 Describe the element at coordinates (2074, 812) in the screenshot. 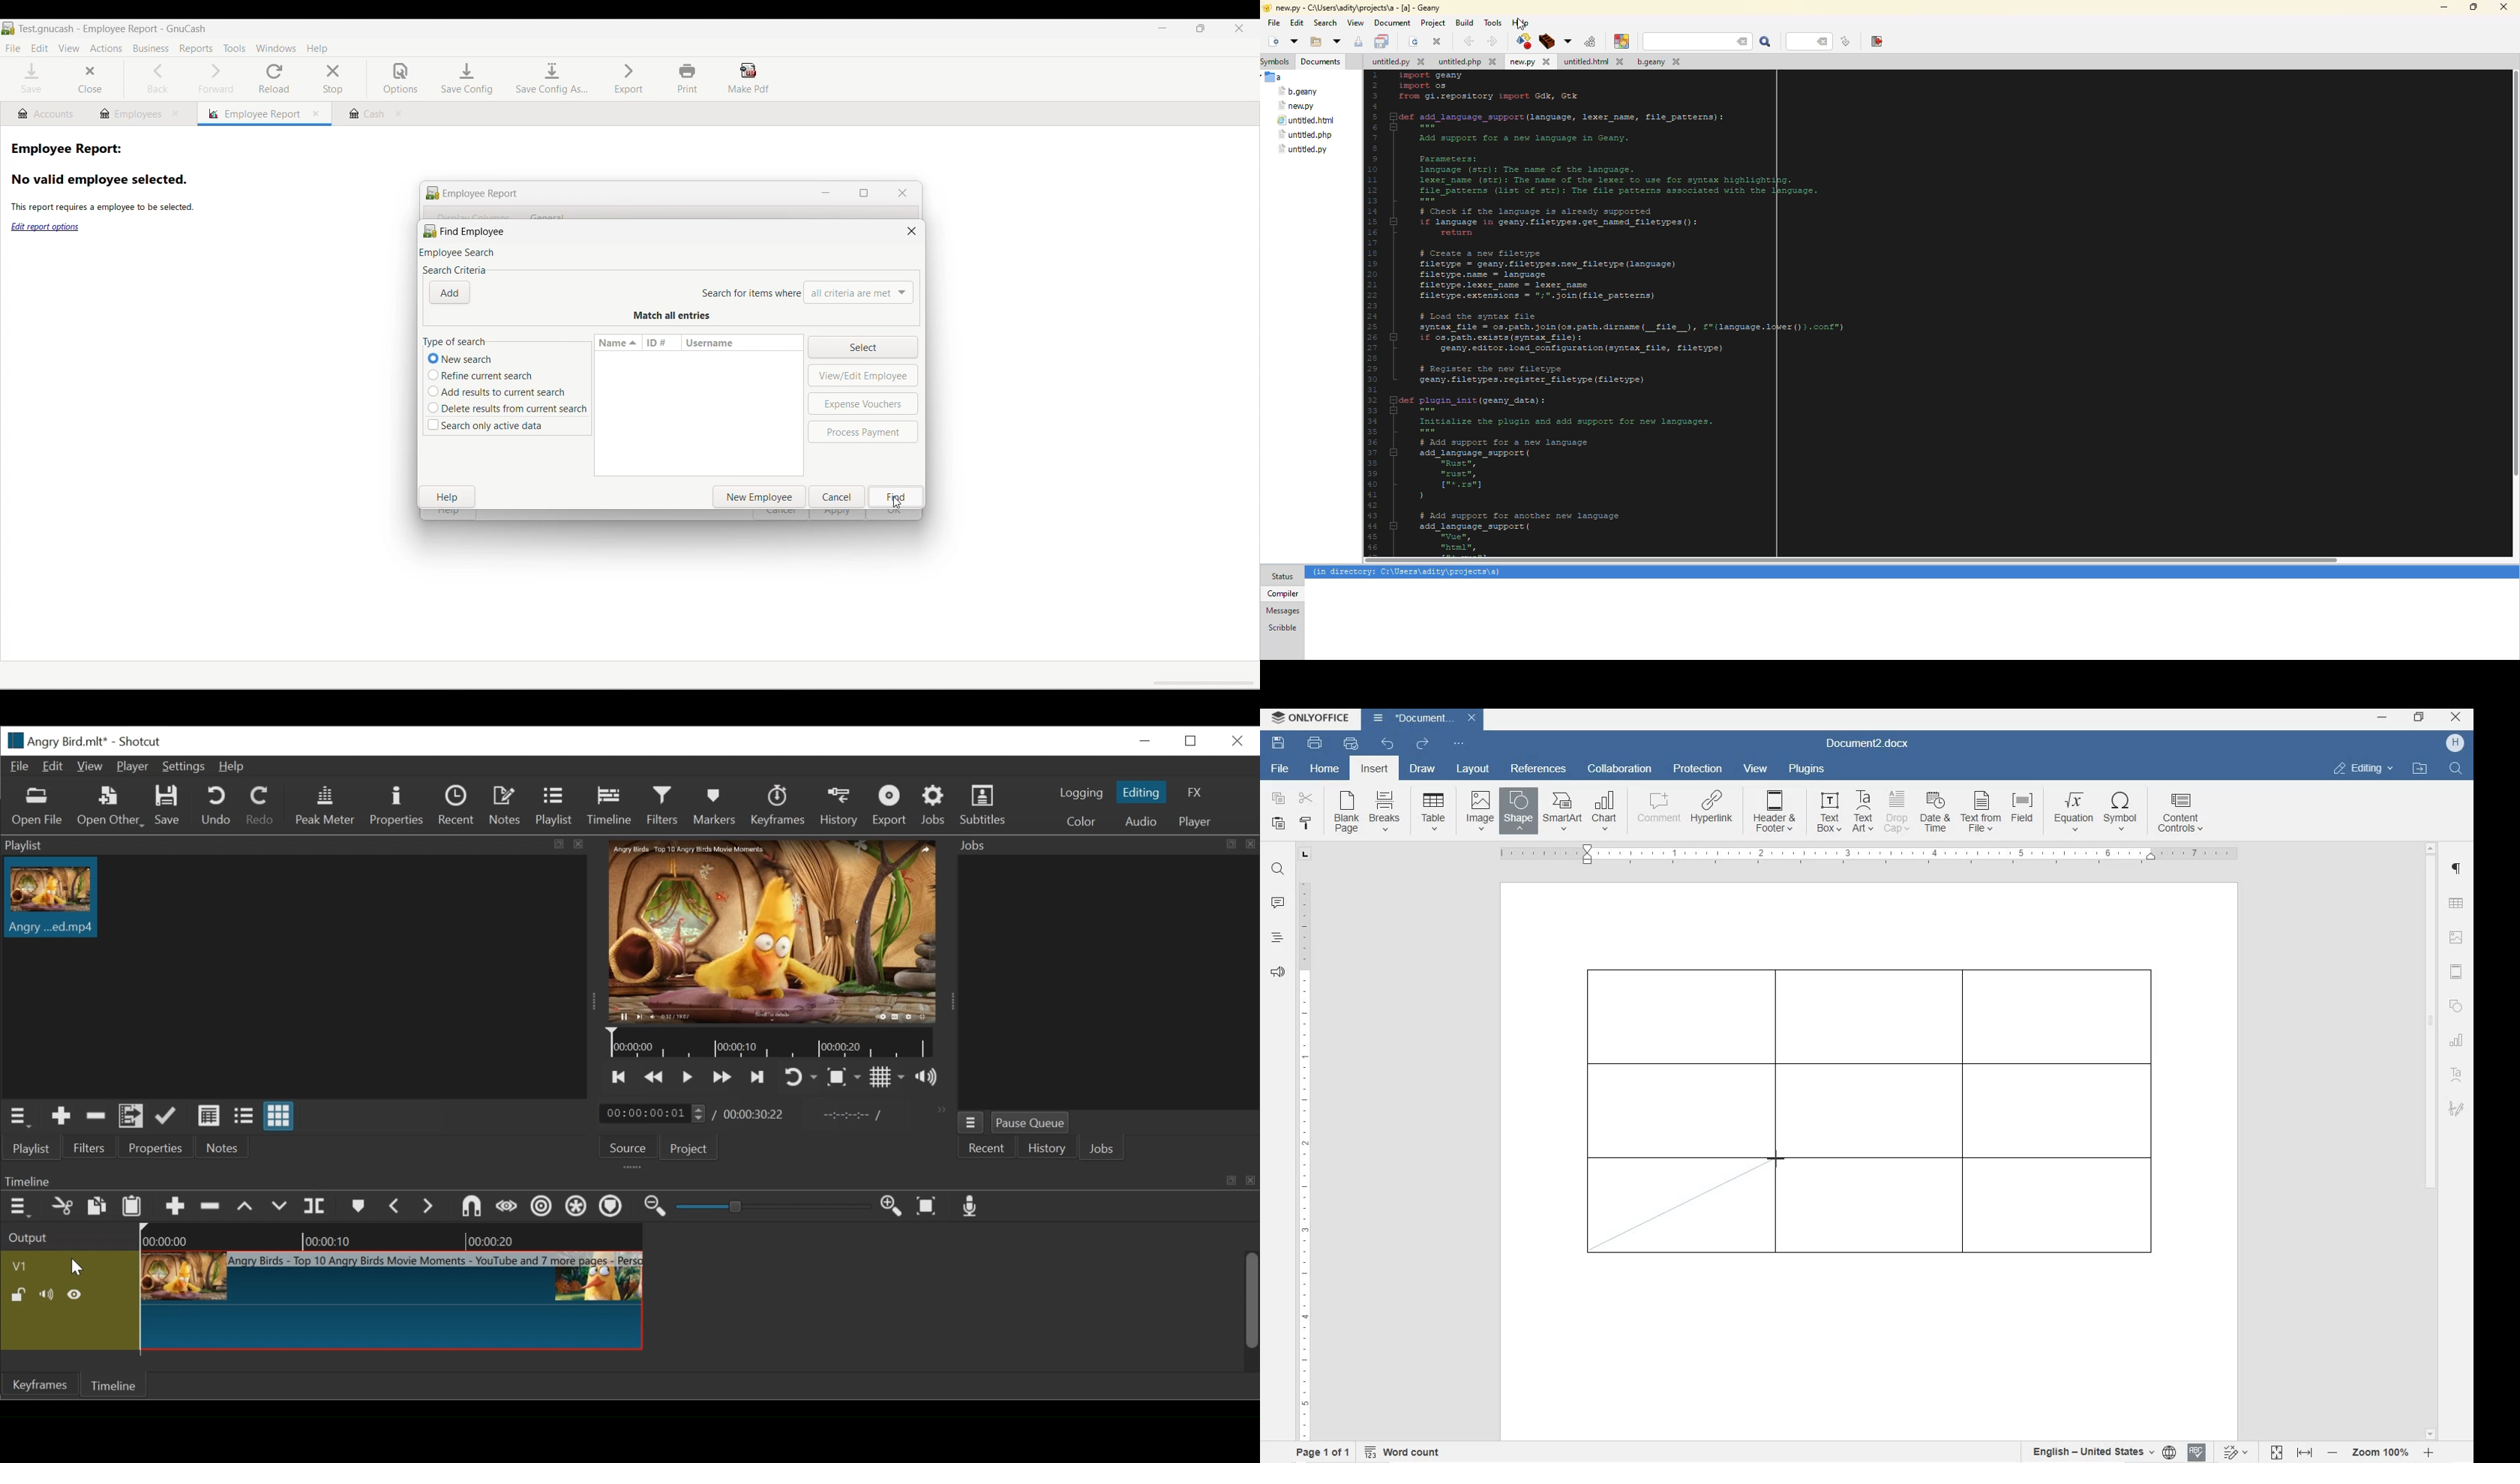

I see `EQUATION` at that location.